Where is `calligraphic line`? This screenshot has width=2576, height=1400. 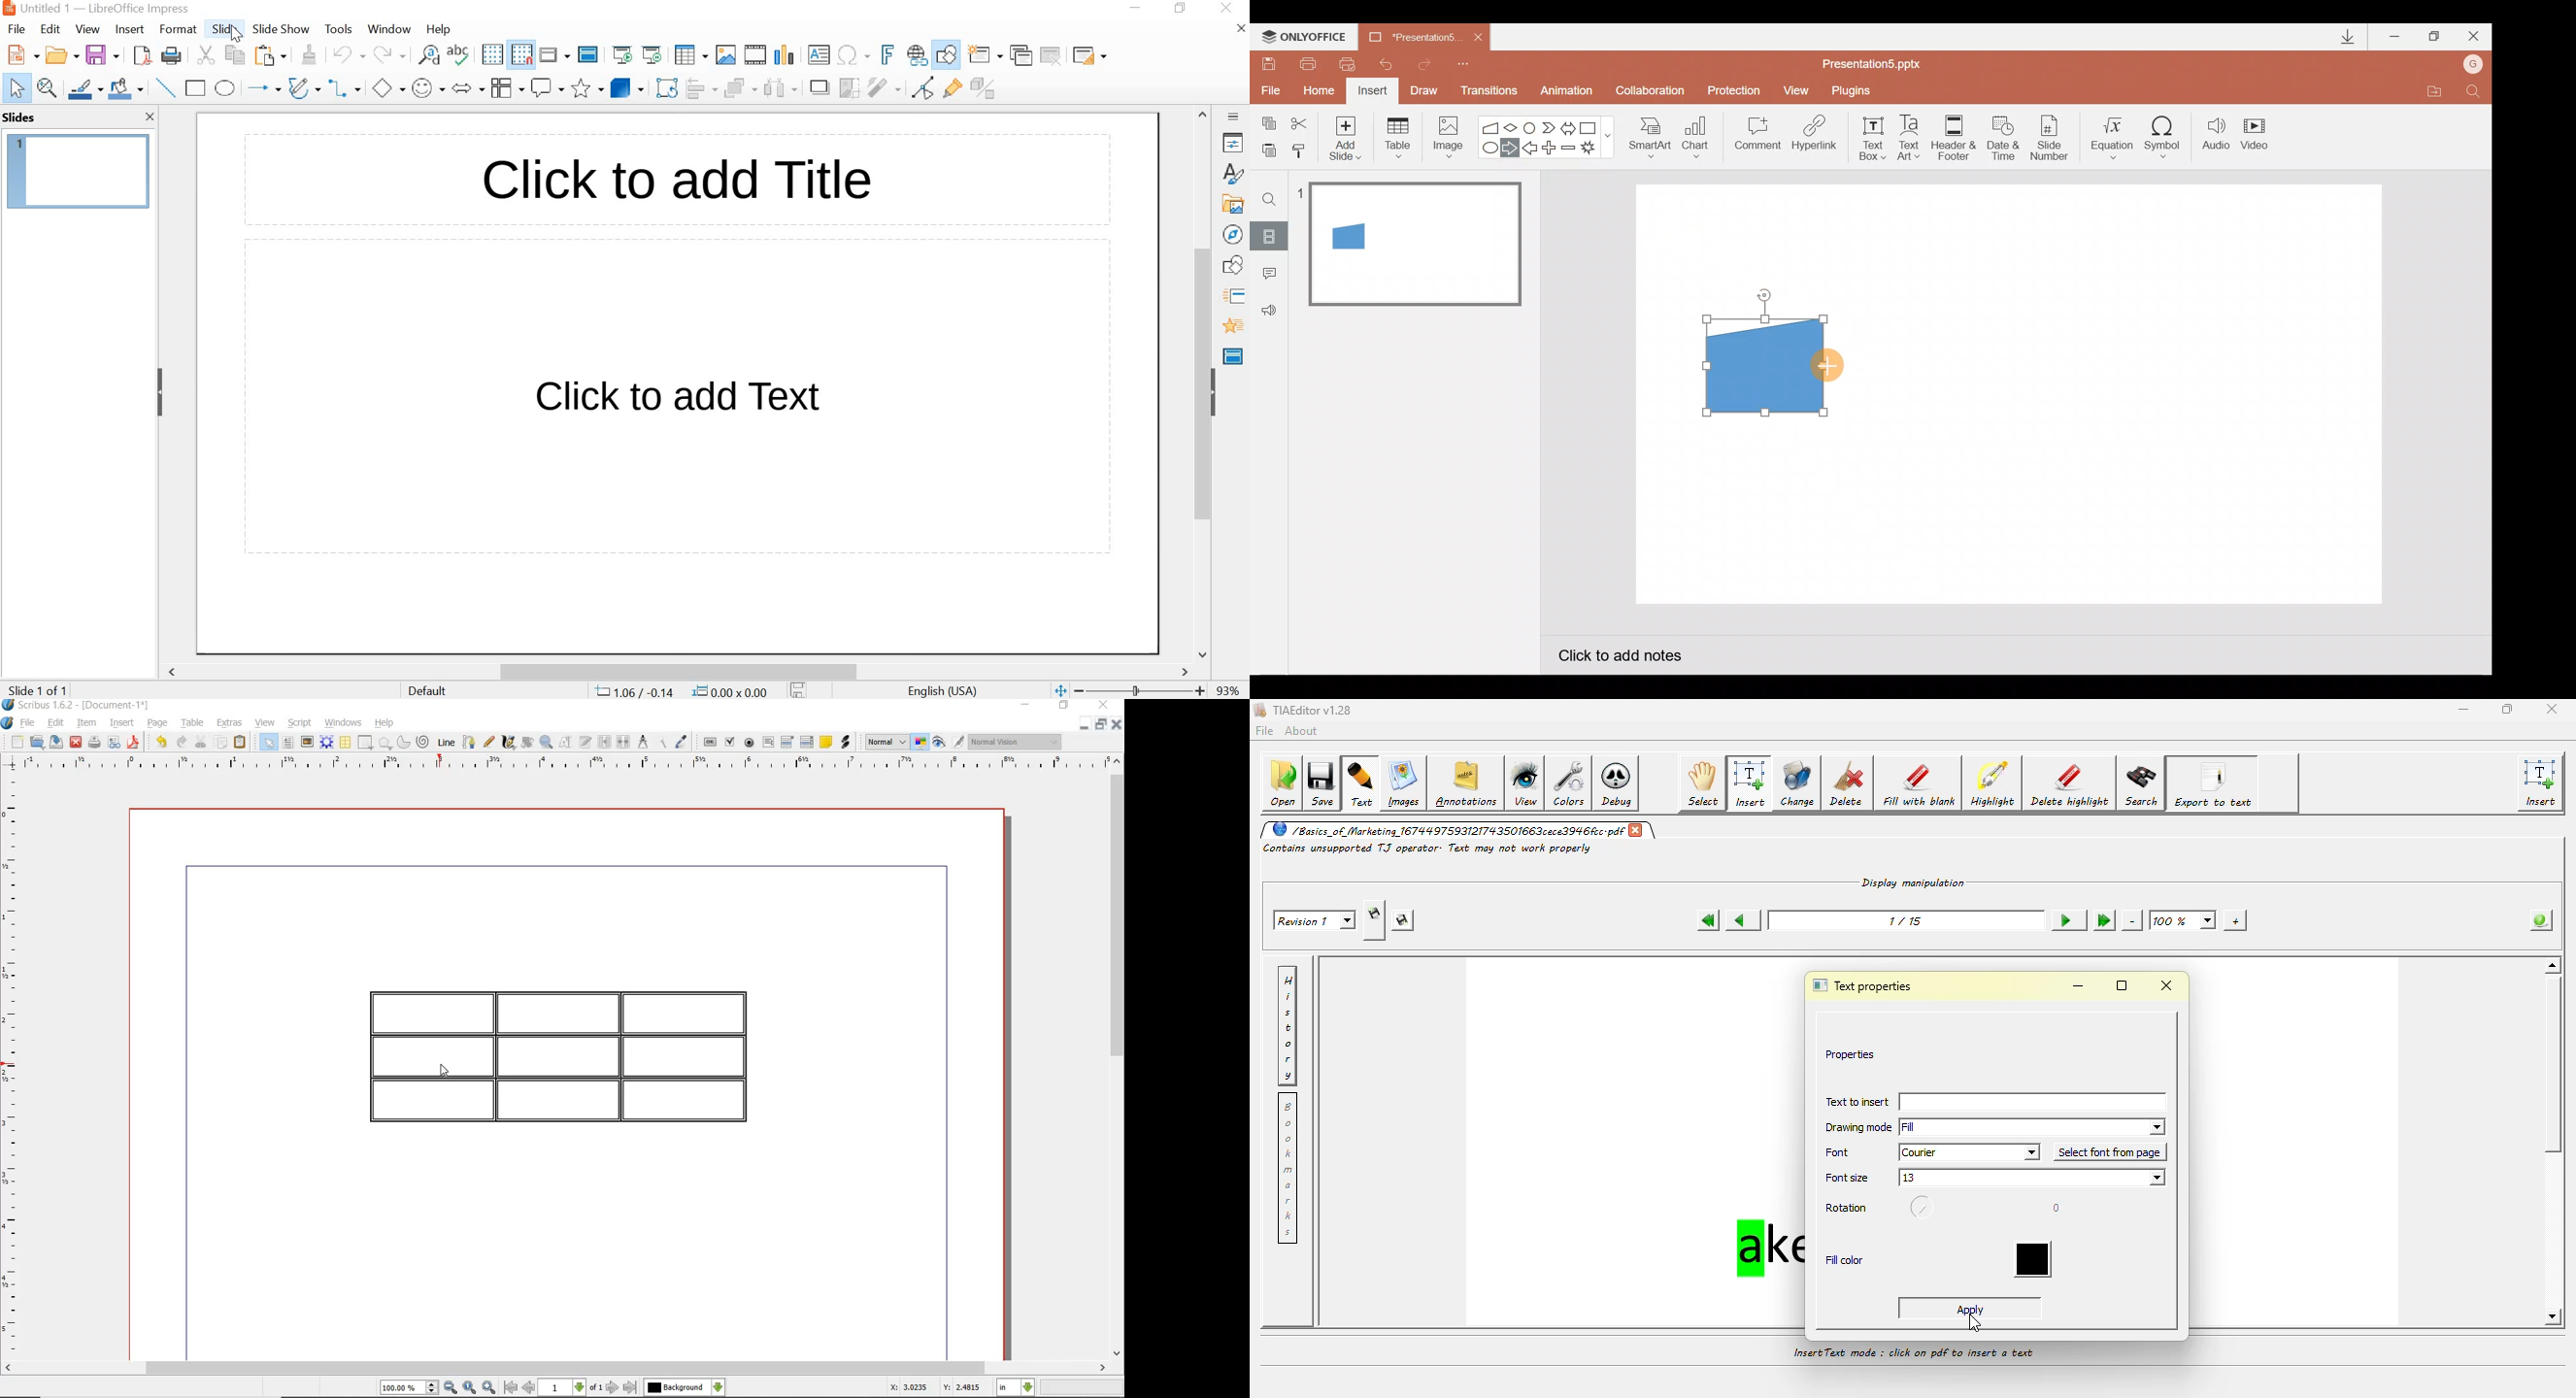 calligraphic line is located at coordinates (508, 742).